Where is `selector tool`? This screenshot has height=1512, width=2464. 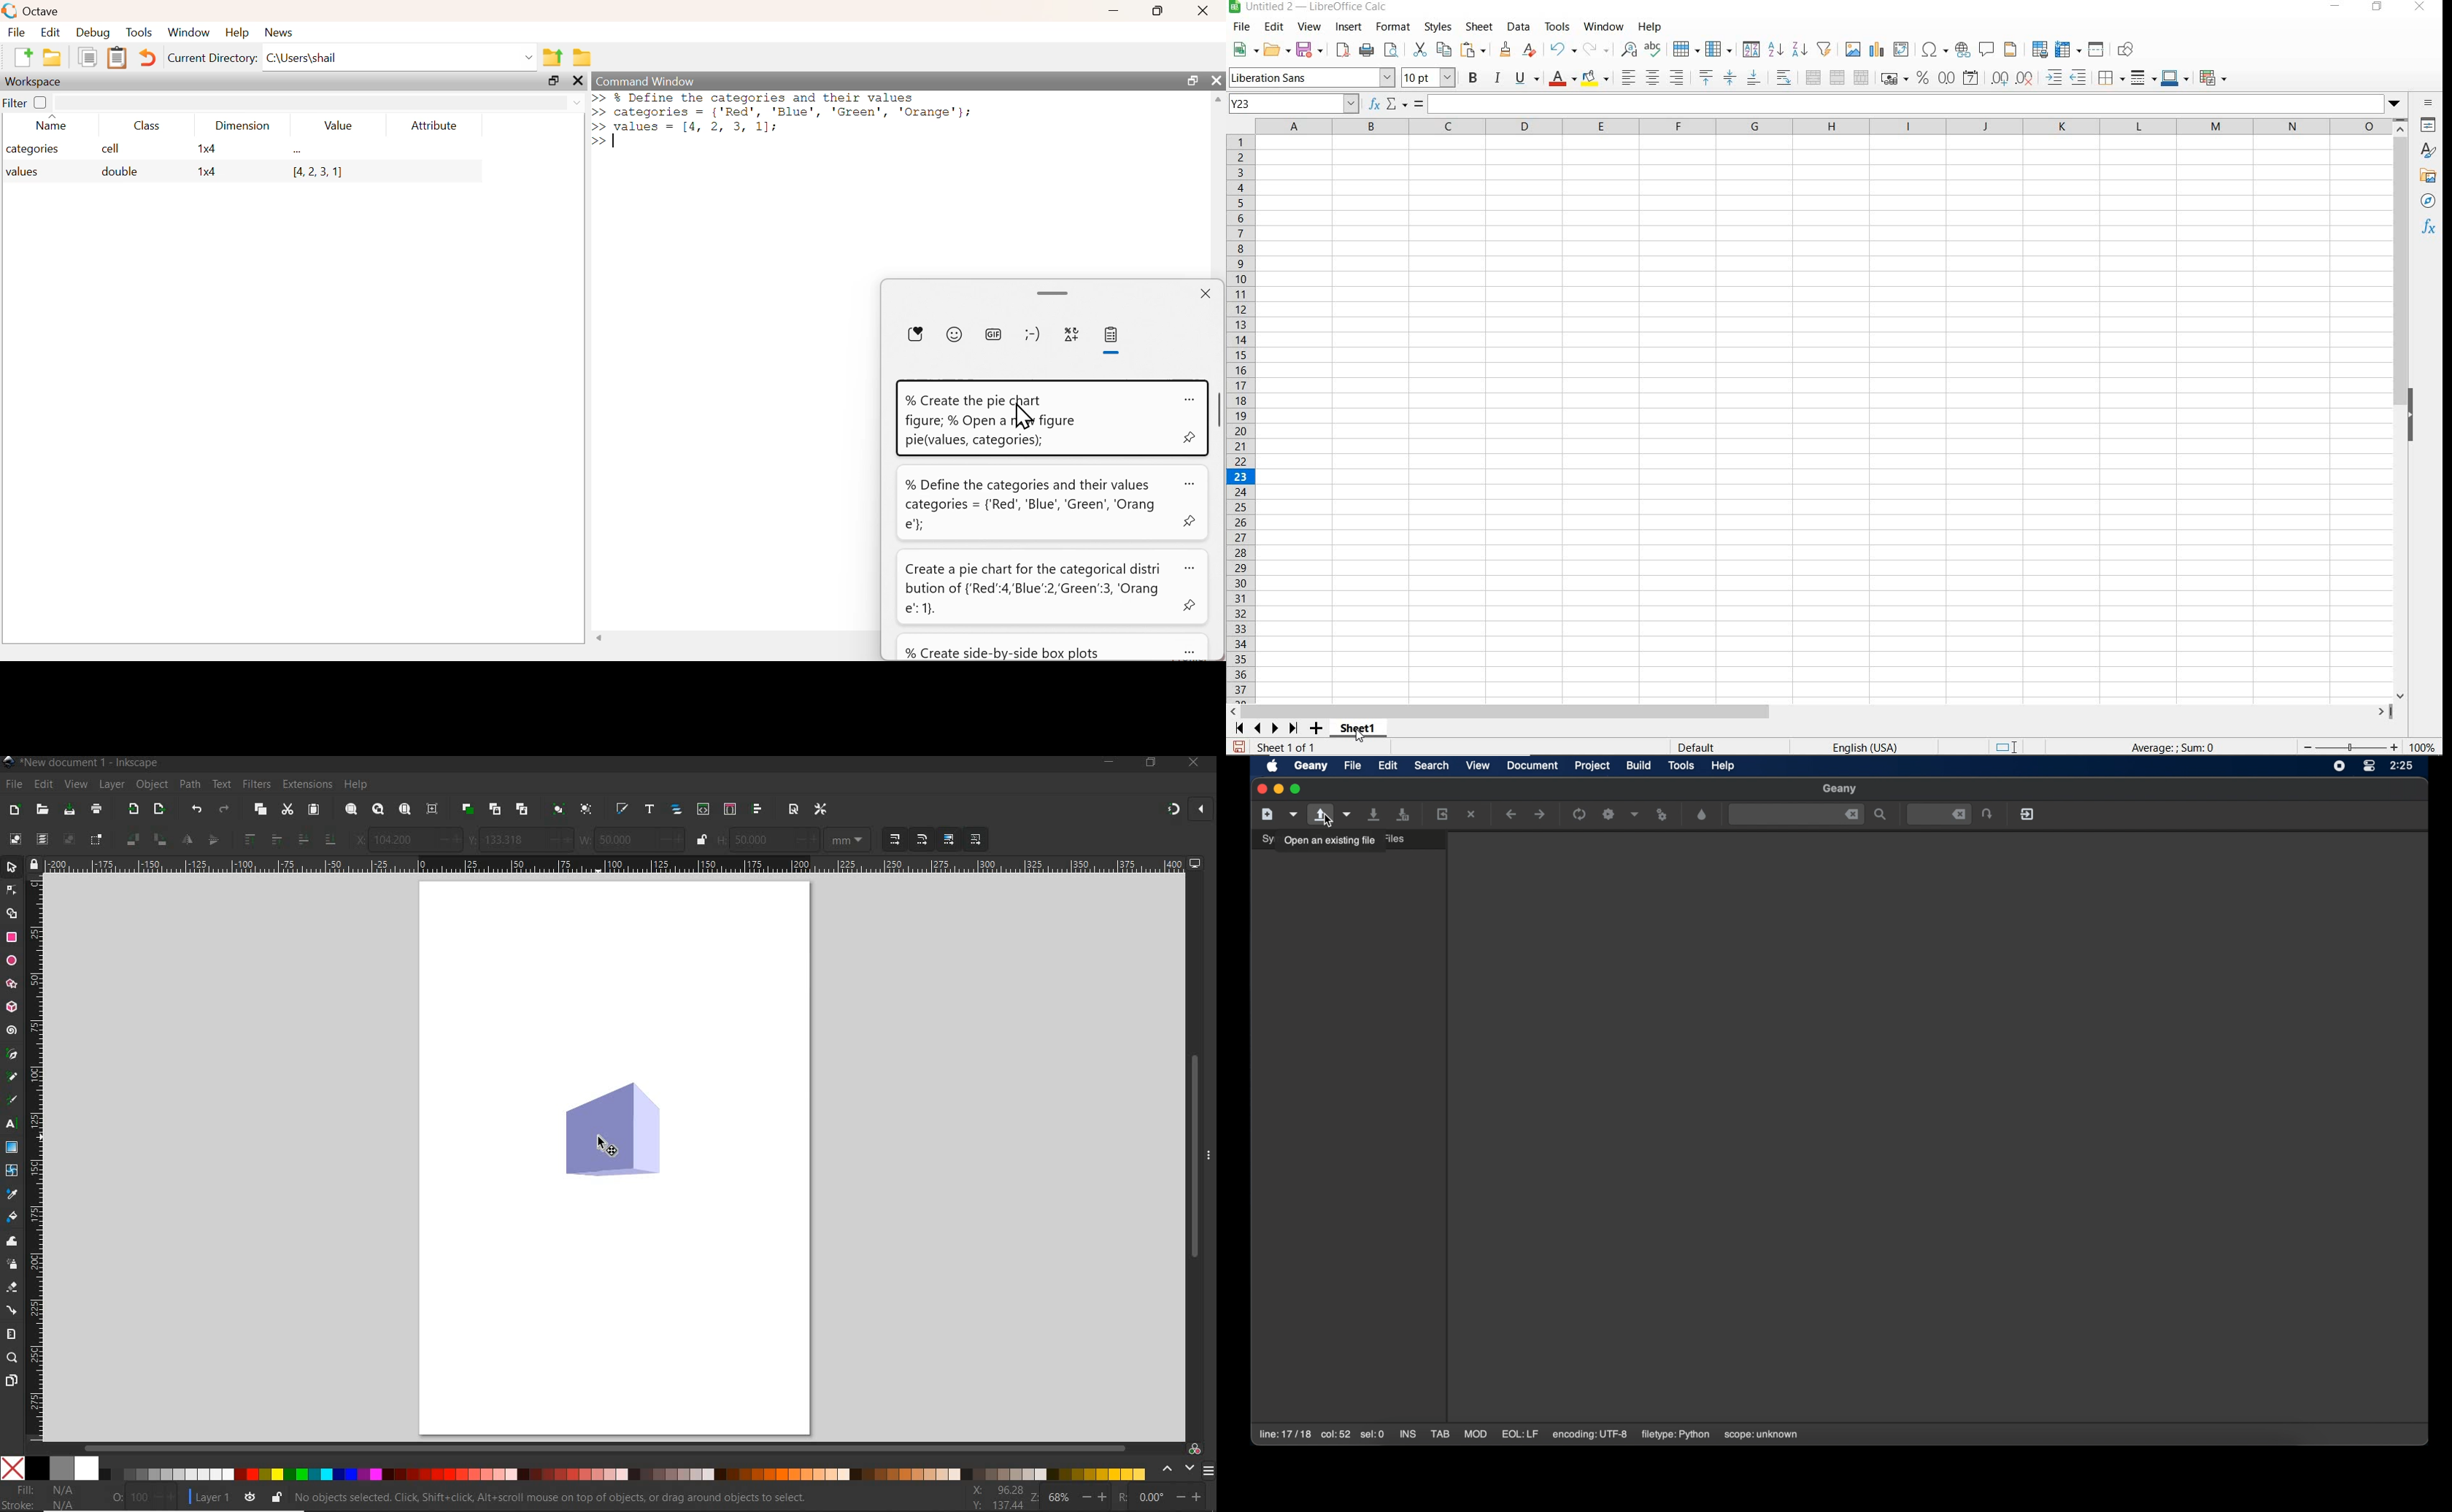 selector tool is located at coordinates (12, 868).